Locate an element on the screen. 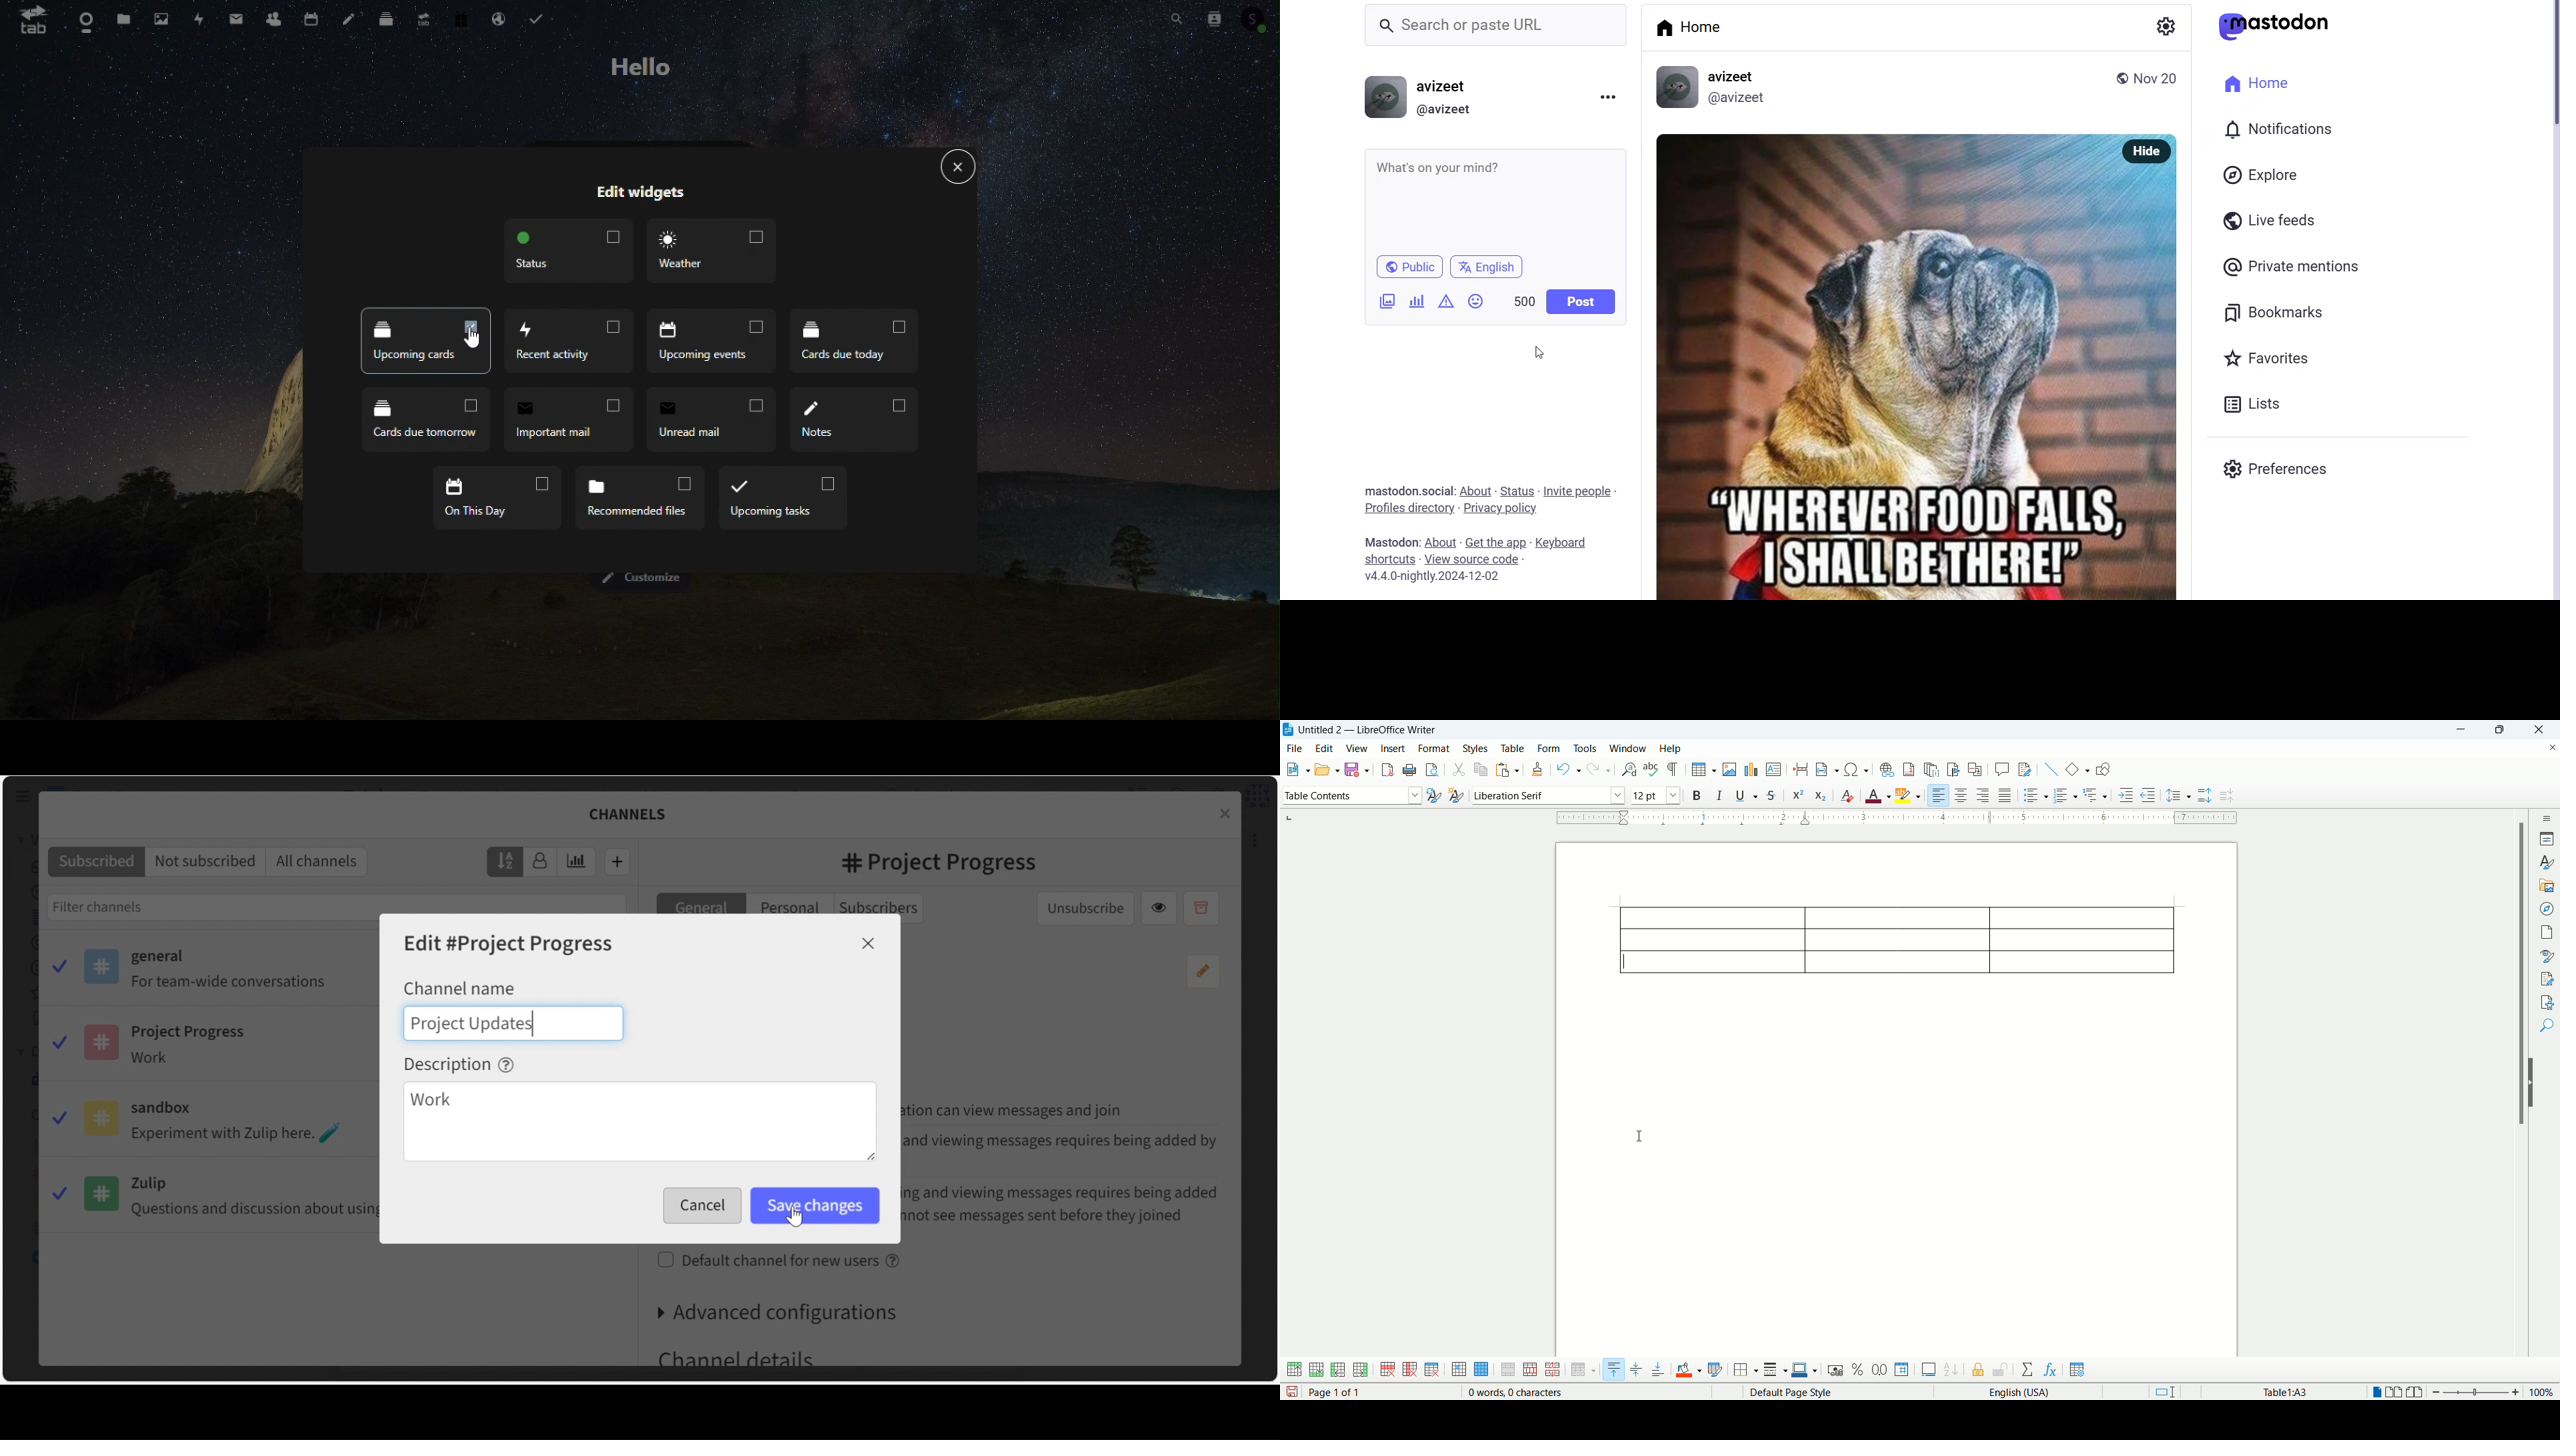 Image resolution: width=2576 pixels, height=1456 pixels. file is located at coordinates (1295, 749).